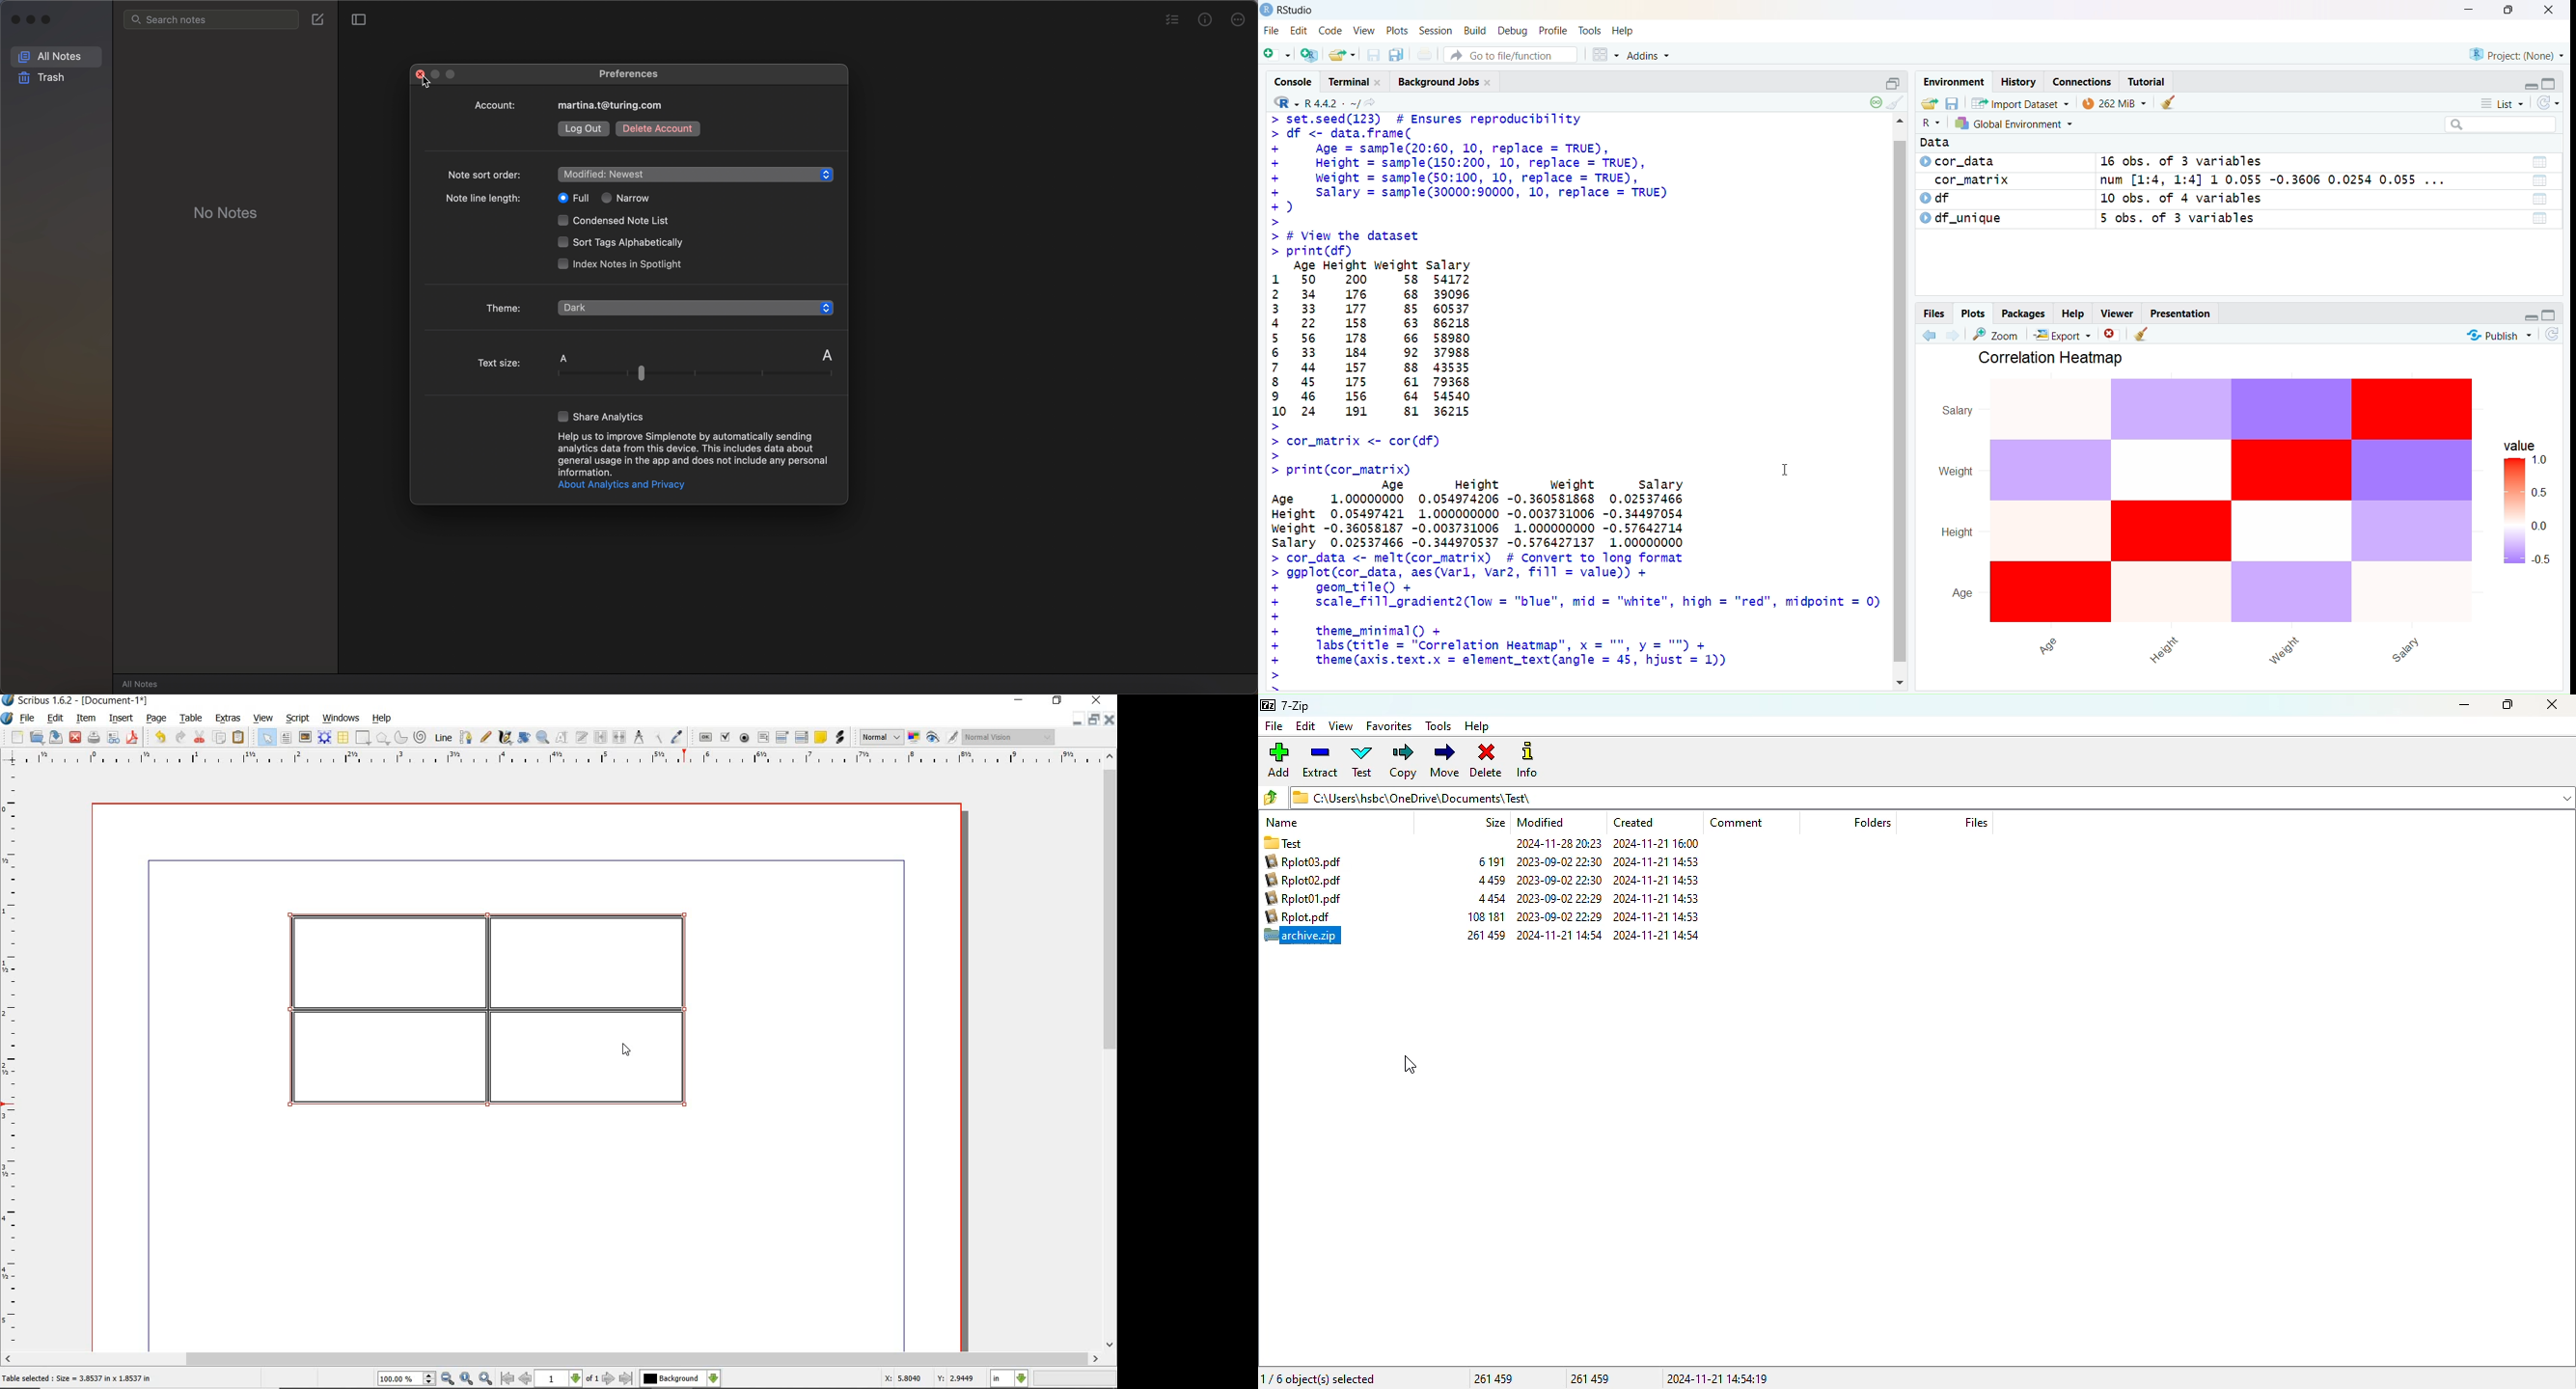 The image size is (2576, 1400). Describe the element at coordinates (34, 20) in the screenshot. I see `minimize` at that location.